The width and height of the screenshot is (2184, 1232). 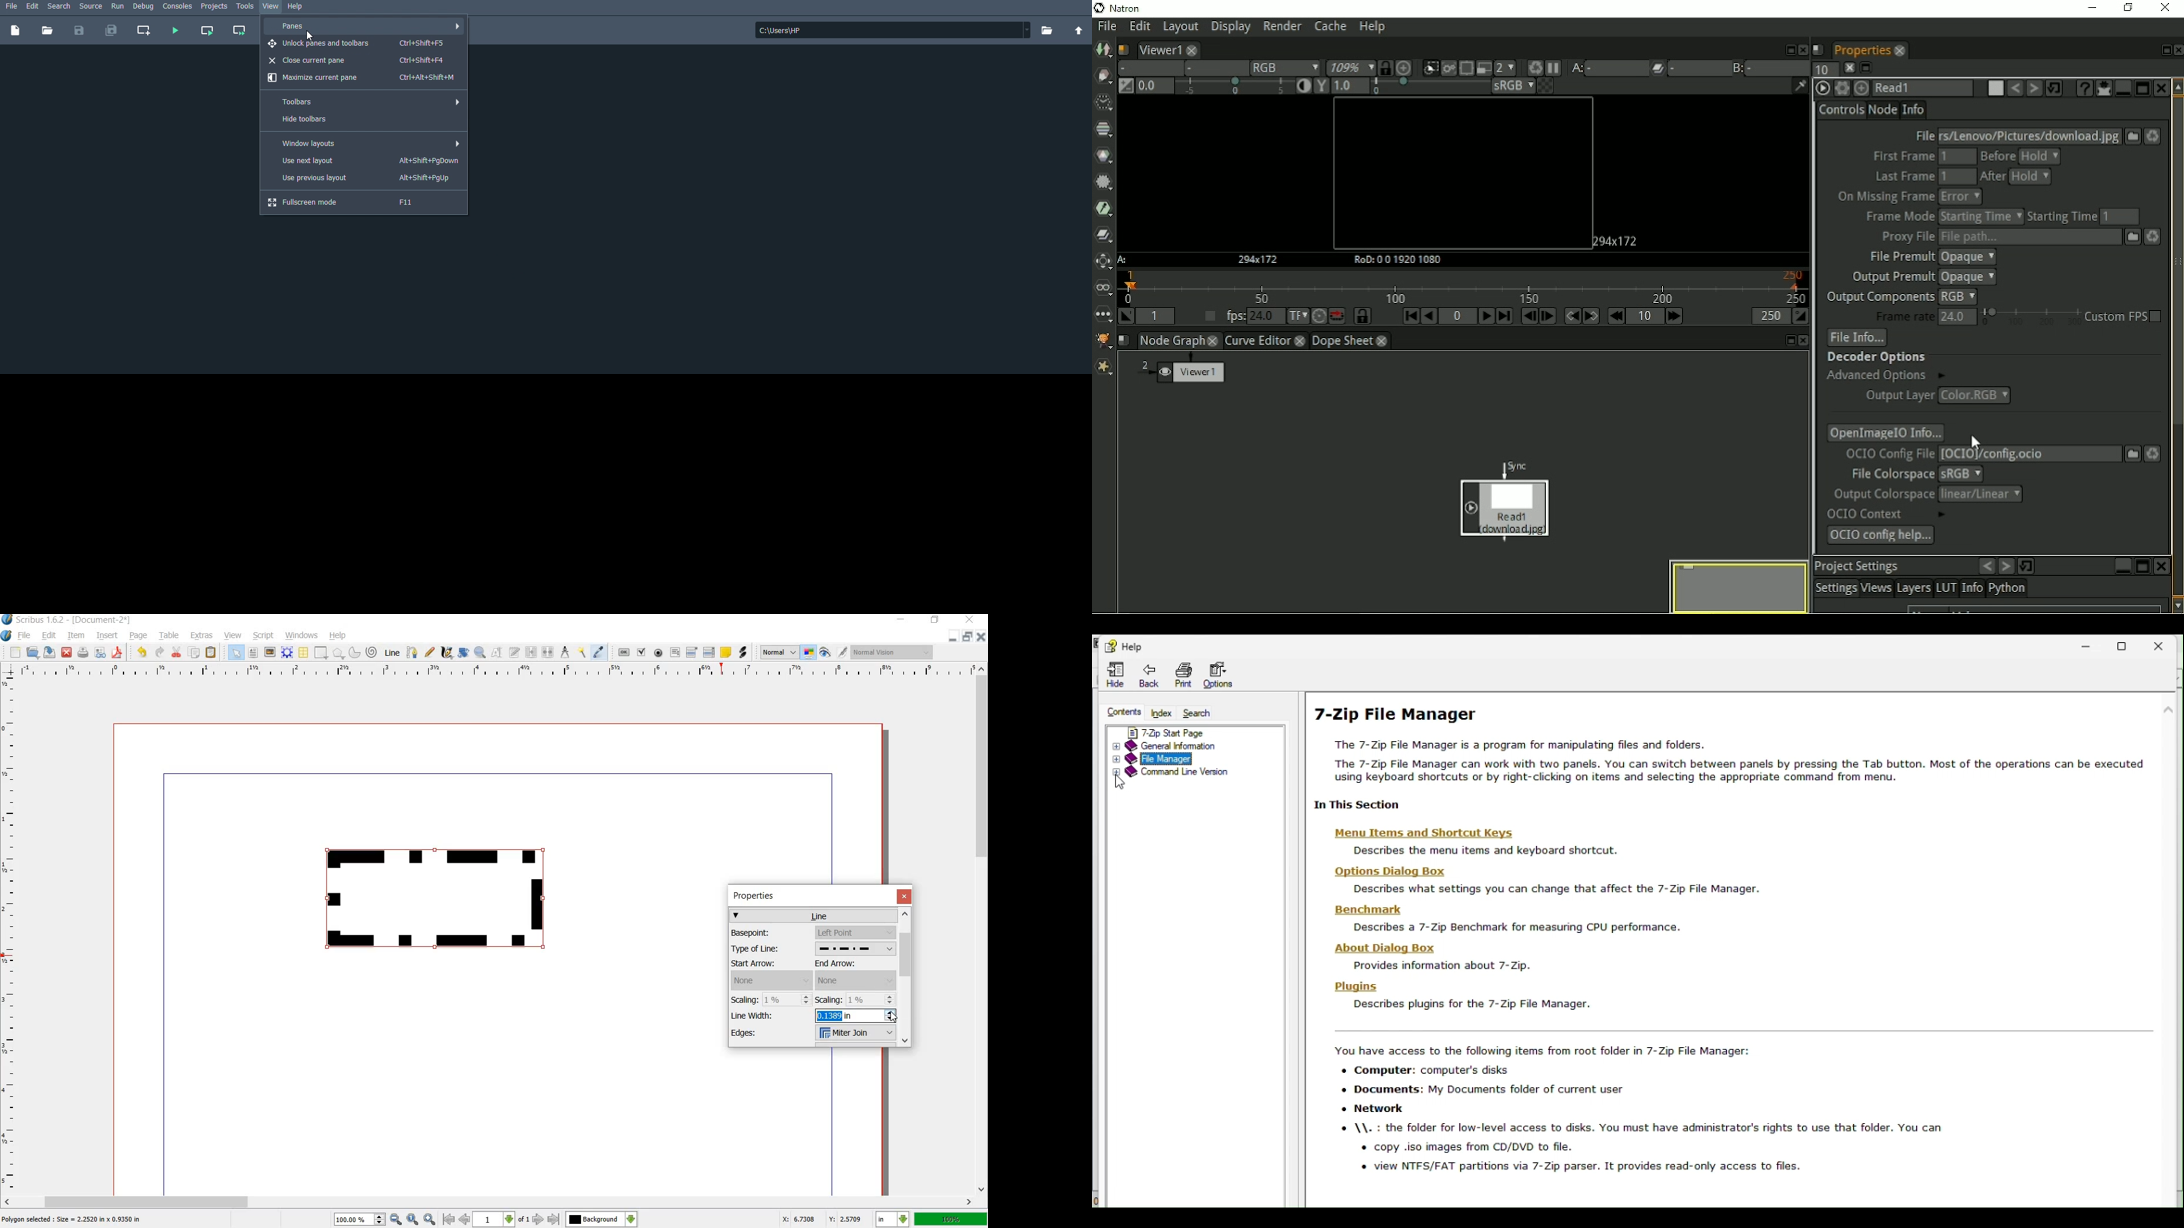 What do you see at coordinates (368, 144) in the screenshot?
I see `Window layouts` at bounding box center [368, 144].